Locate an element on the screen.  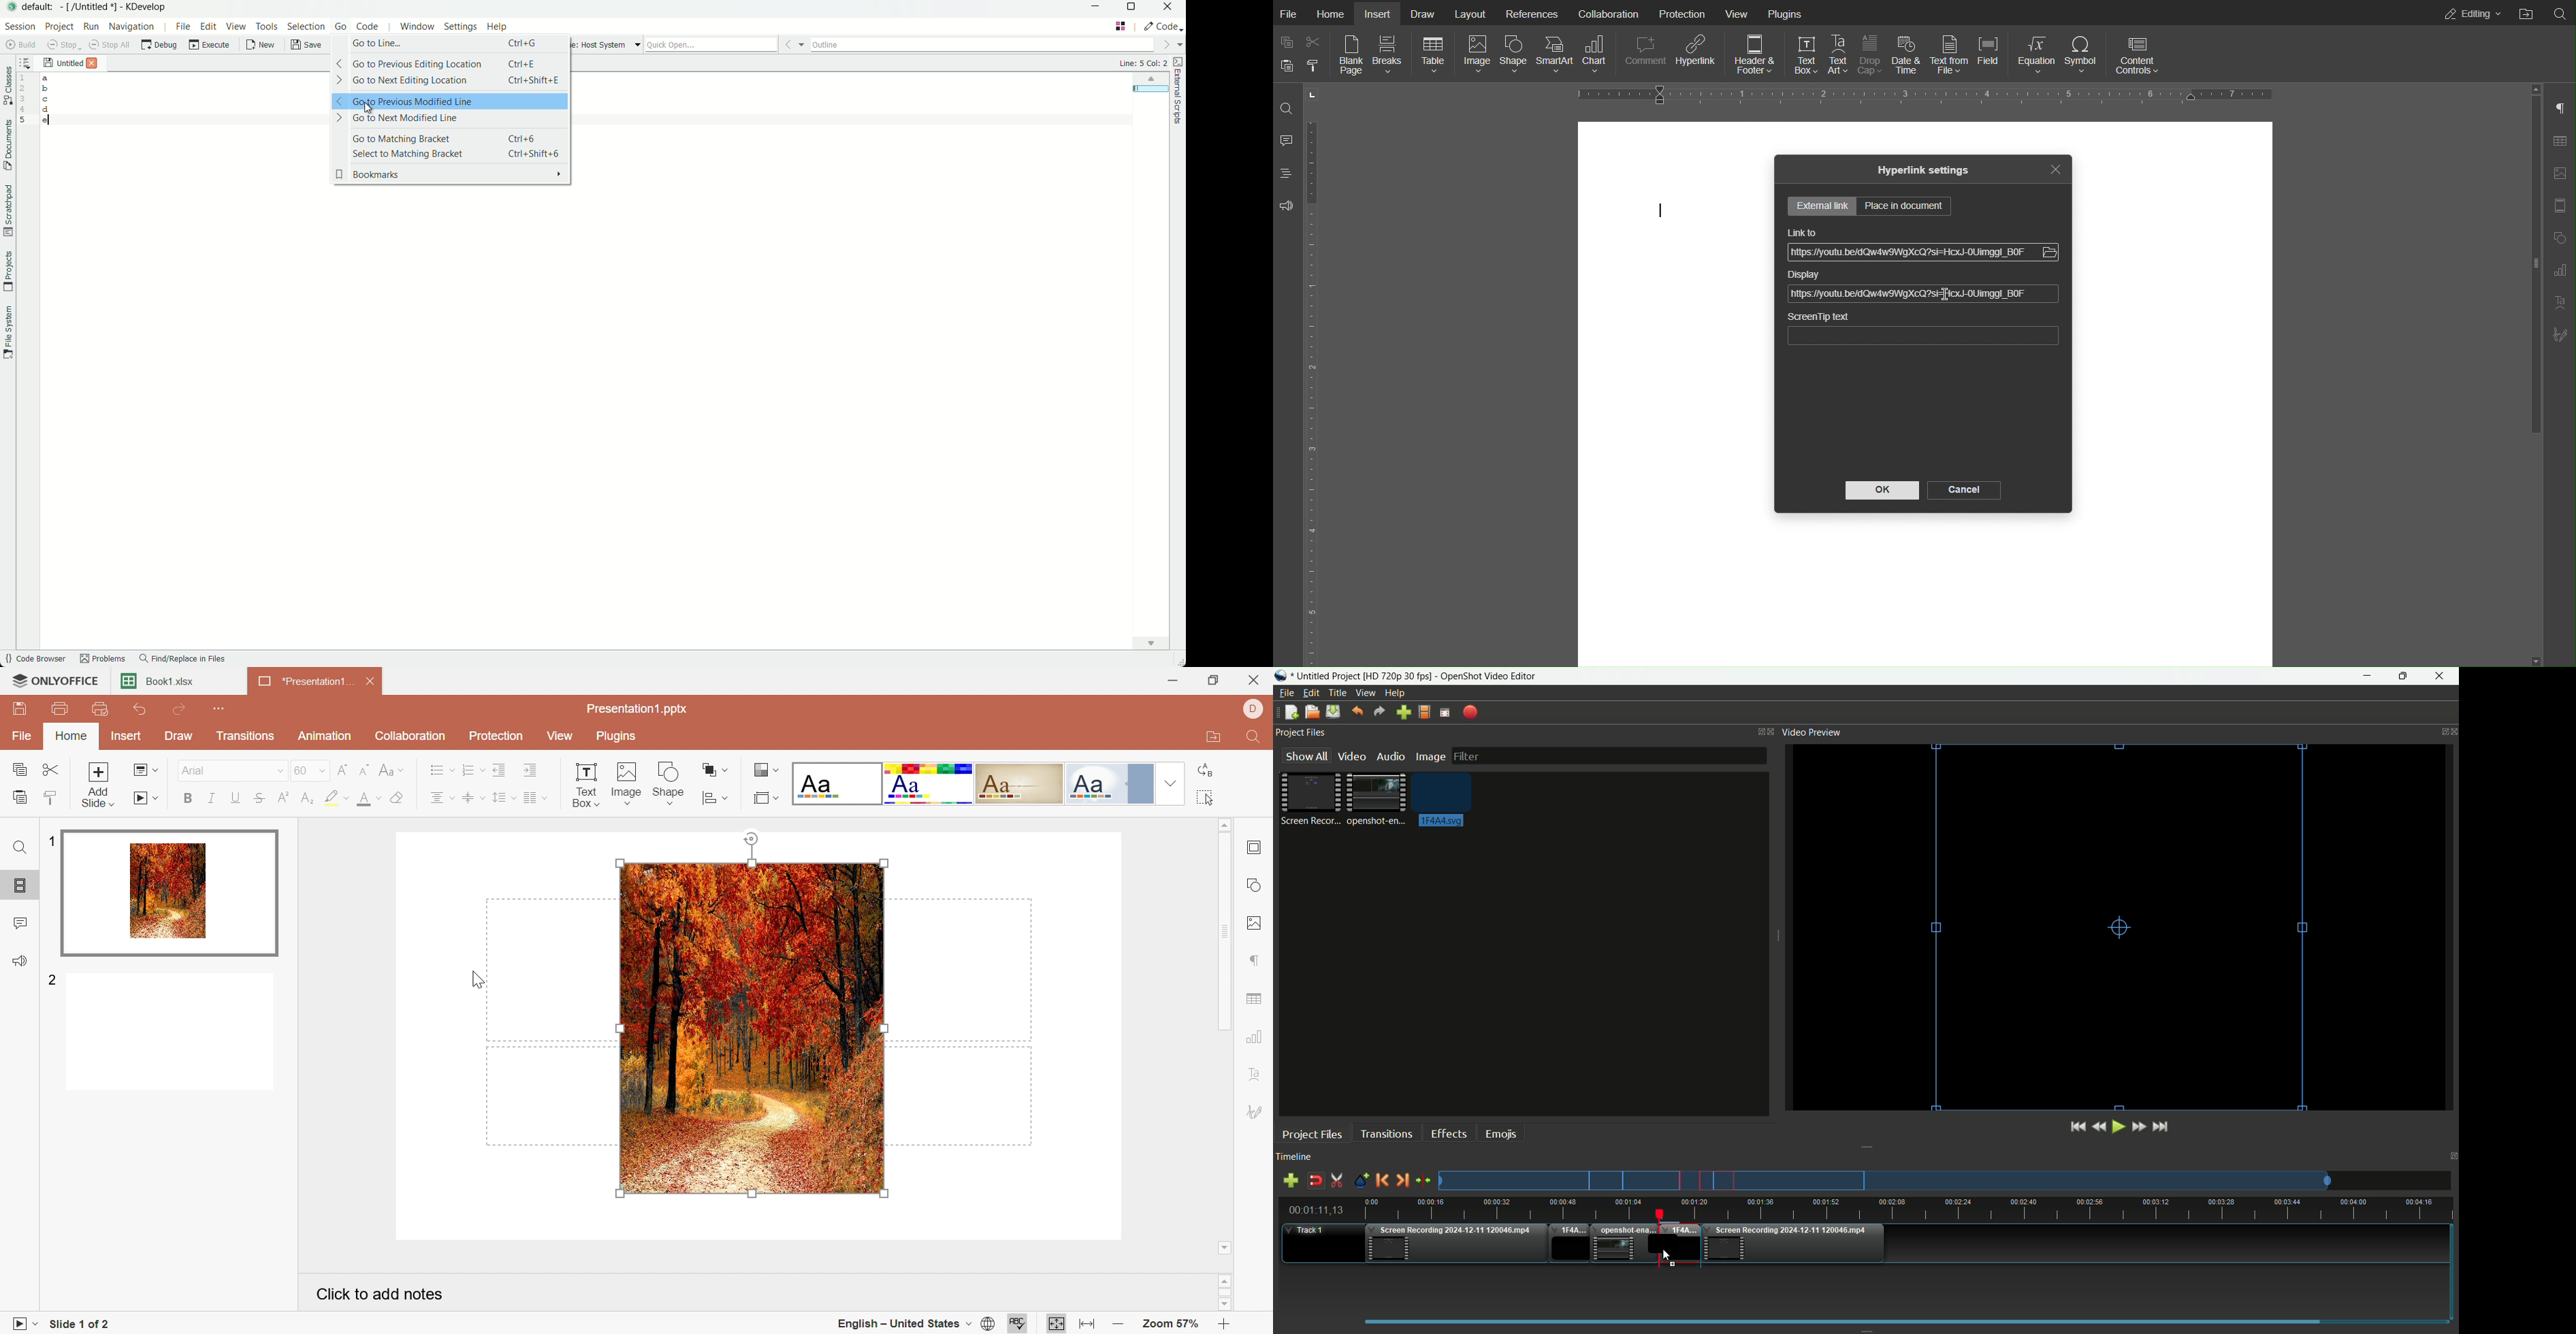
Line spacing is located at coordinates (505, 798).